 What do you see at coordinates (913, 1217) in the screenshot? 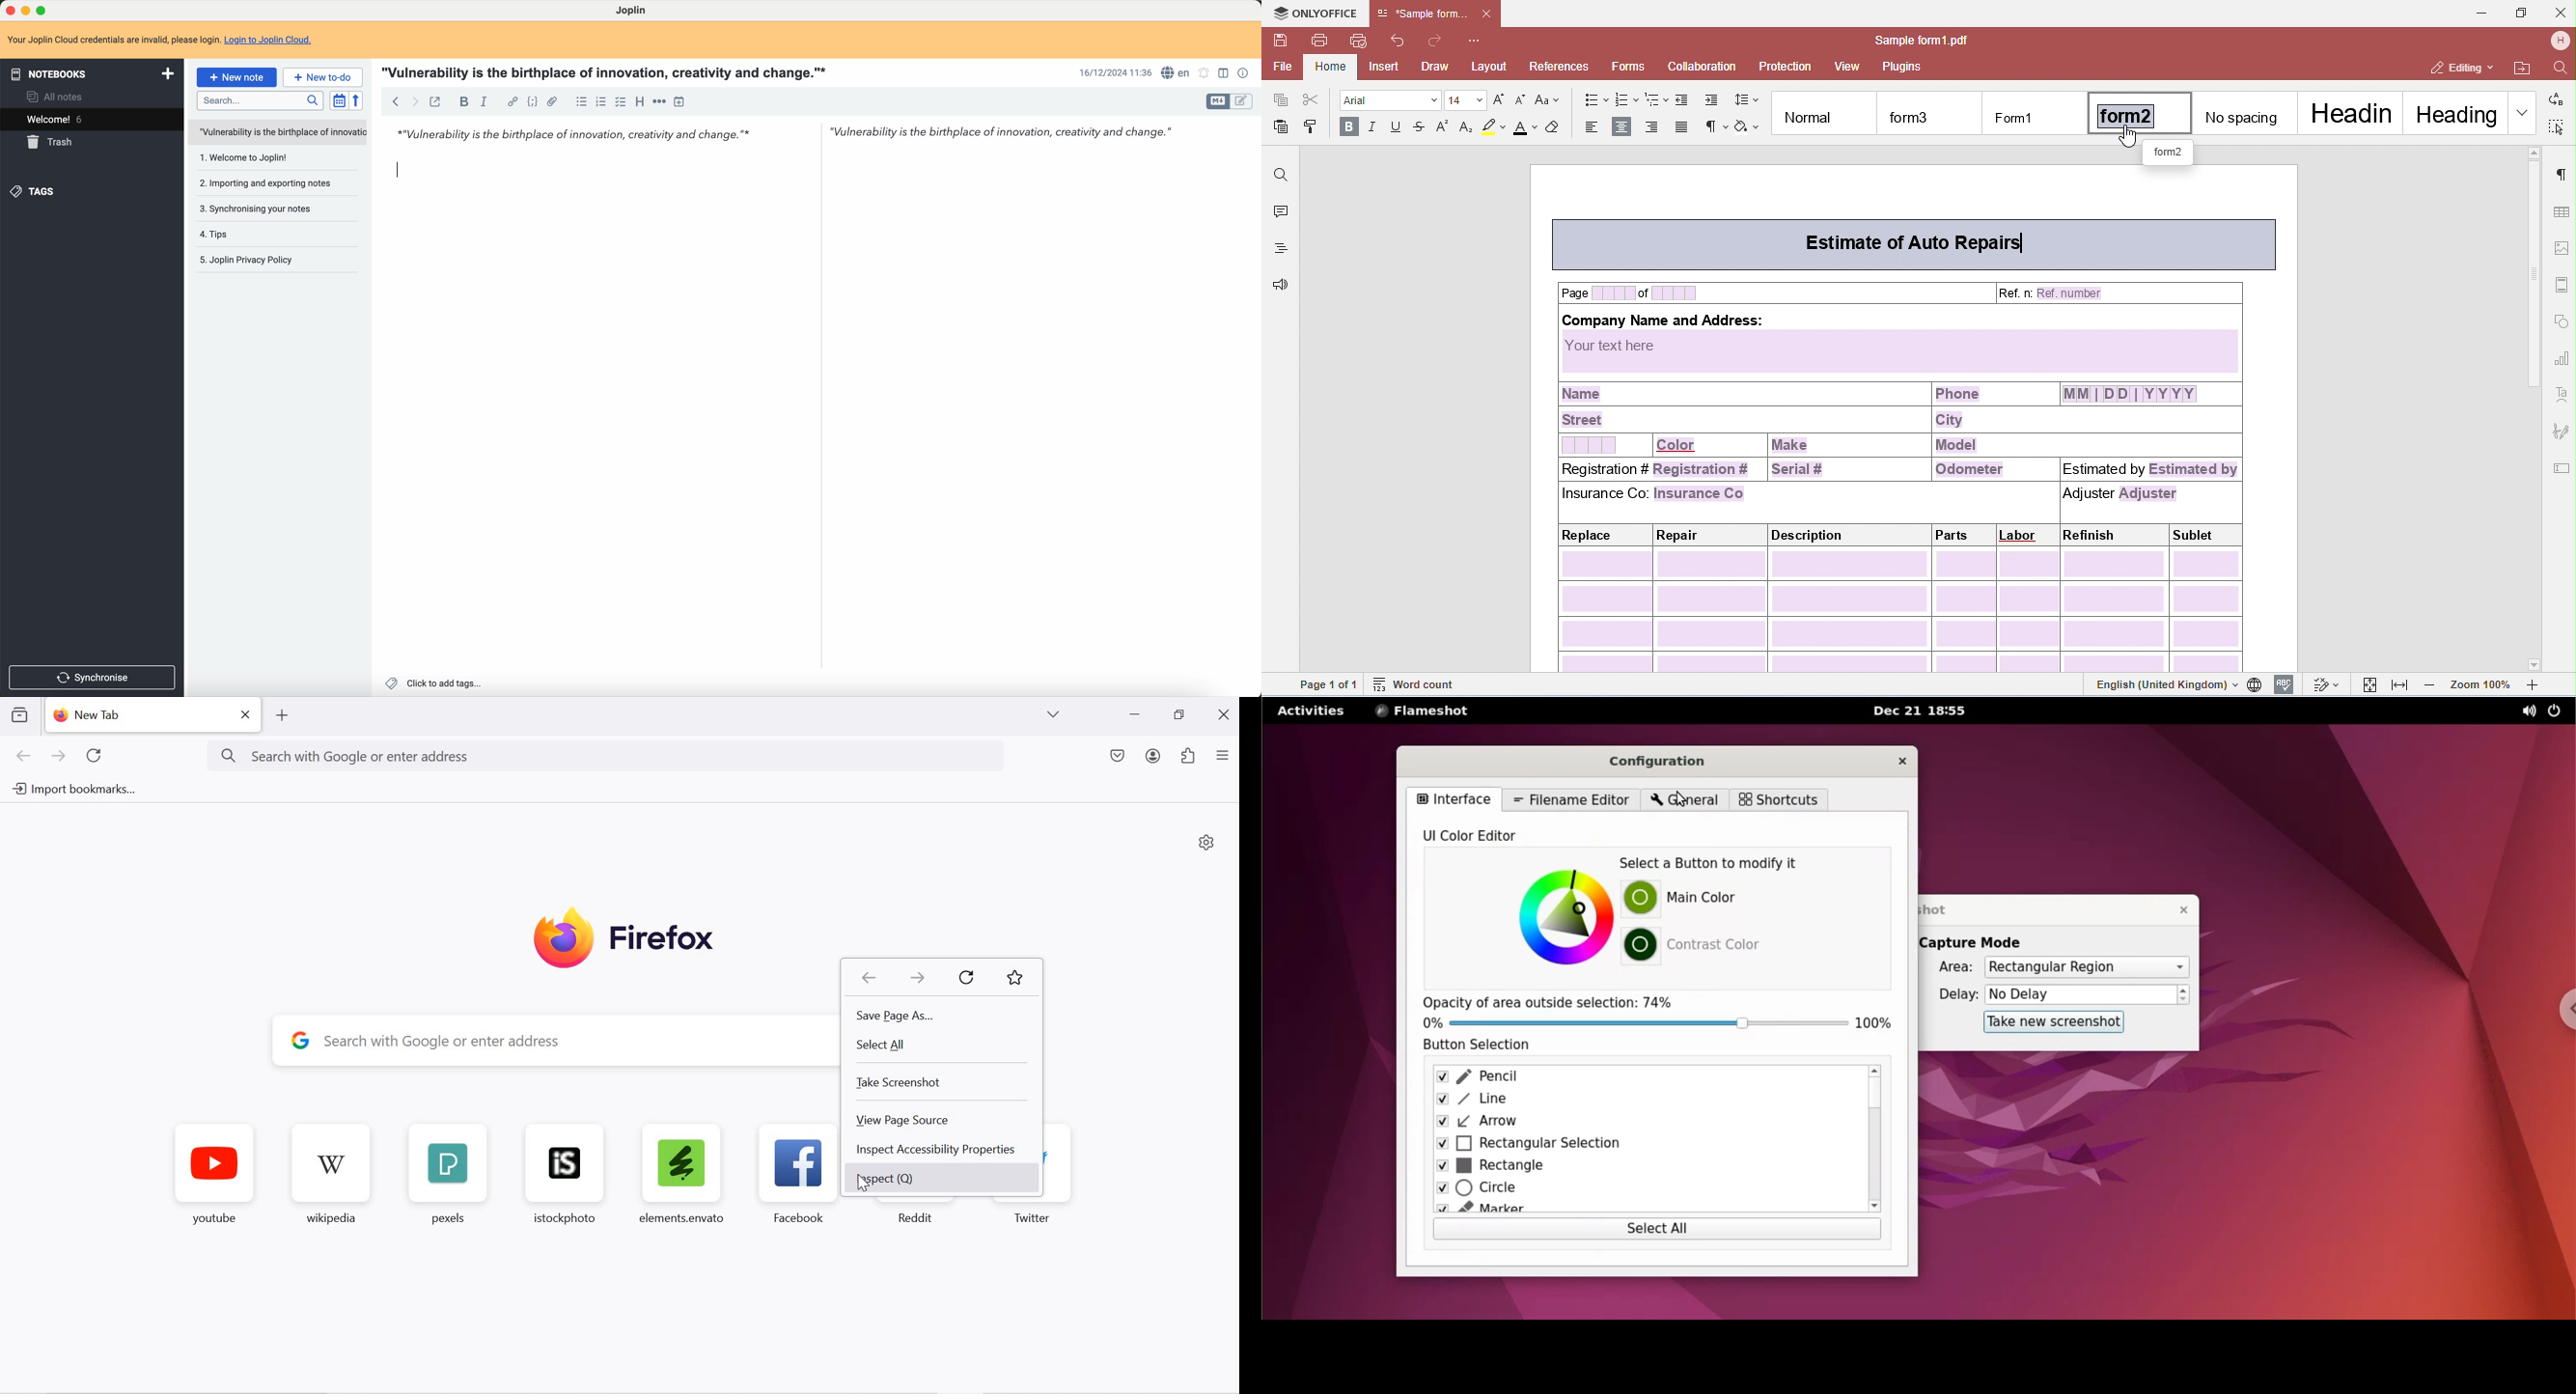
I see `Reddit` at bounding box center [913, 1217].